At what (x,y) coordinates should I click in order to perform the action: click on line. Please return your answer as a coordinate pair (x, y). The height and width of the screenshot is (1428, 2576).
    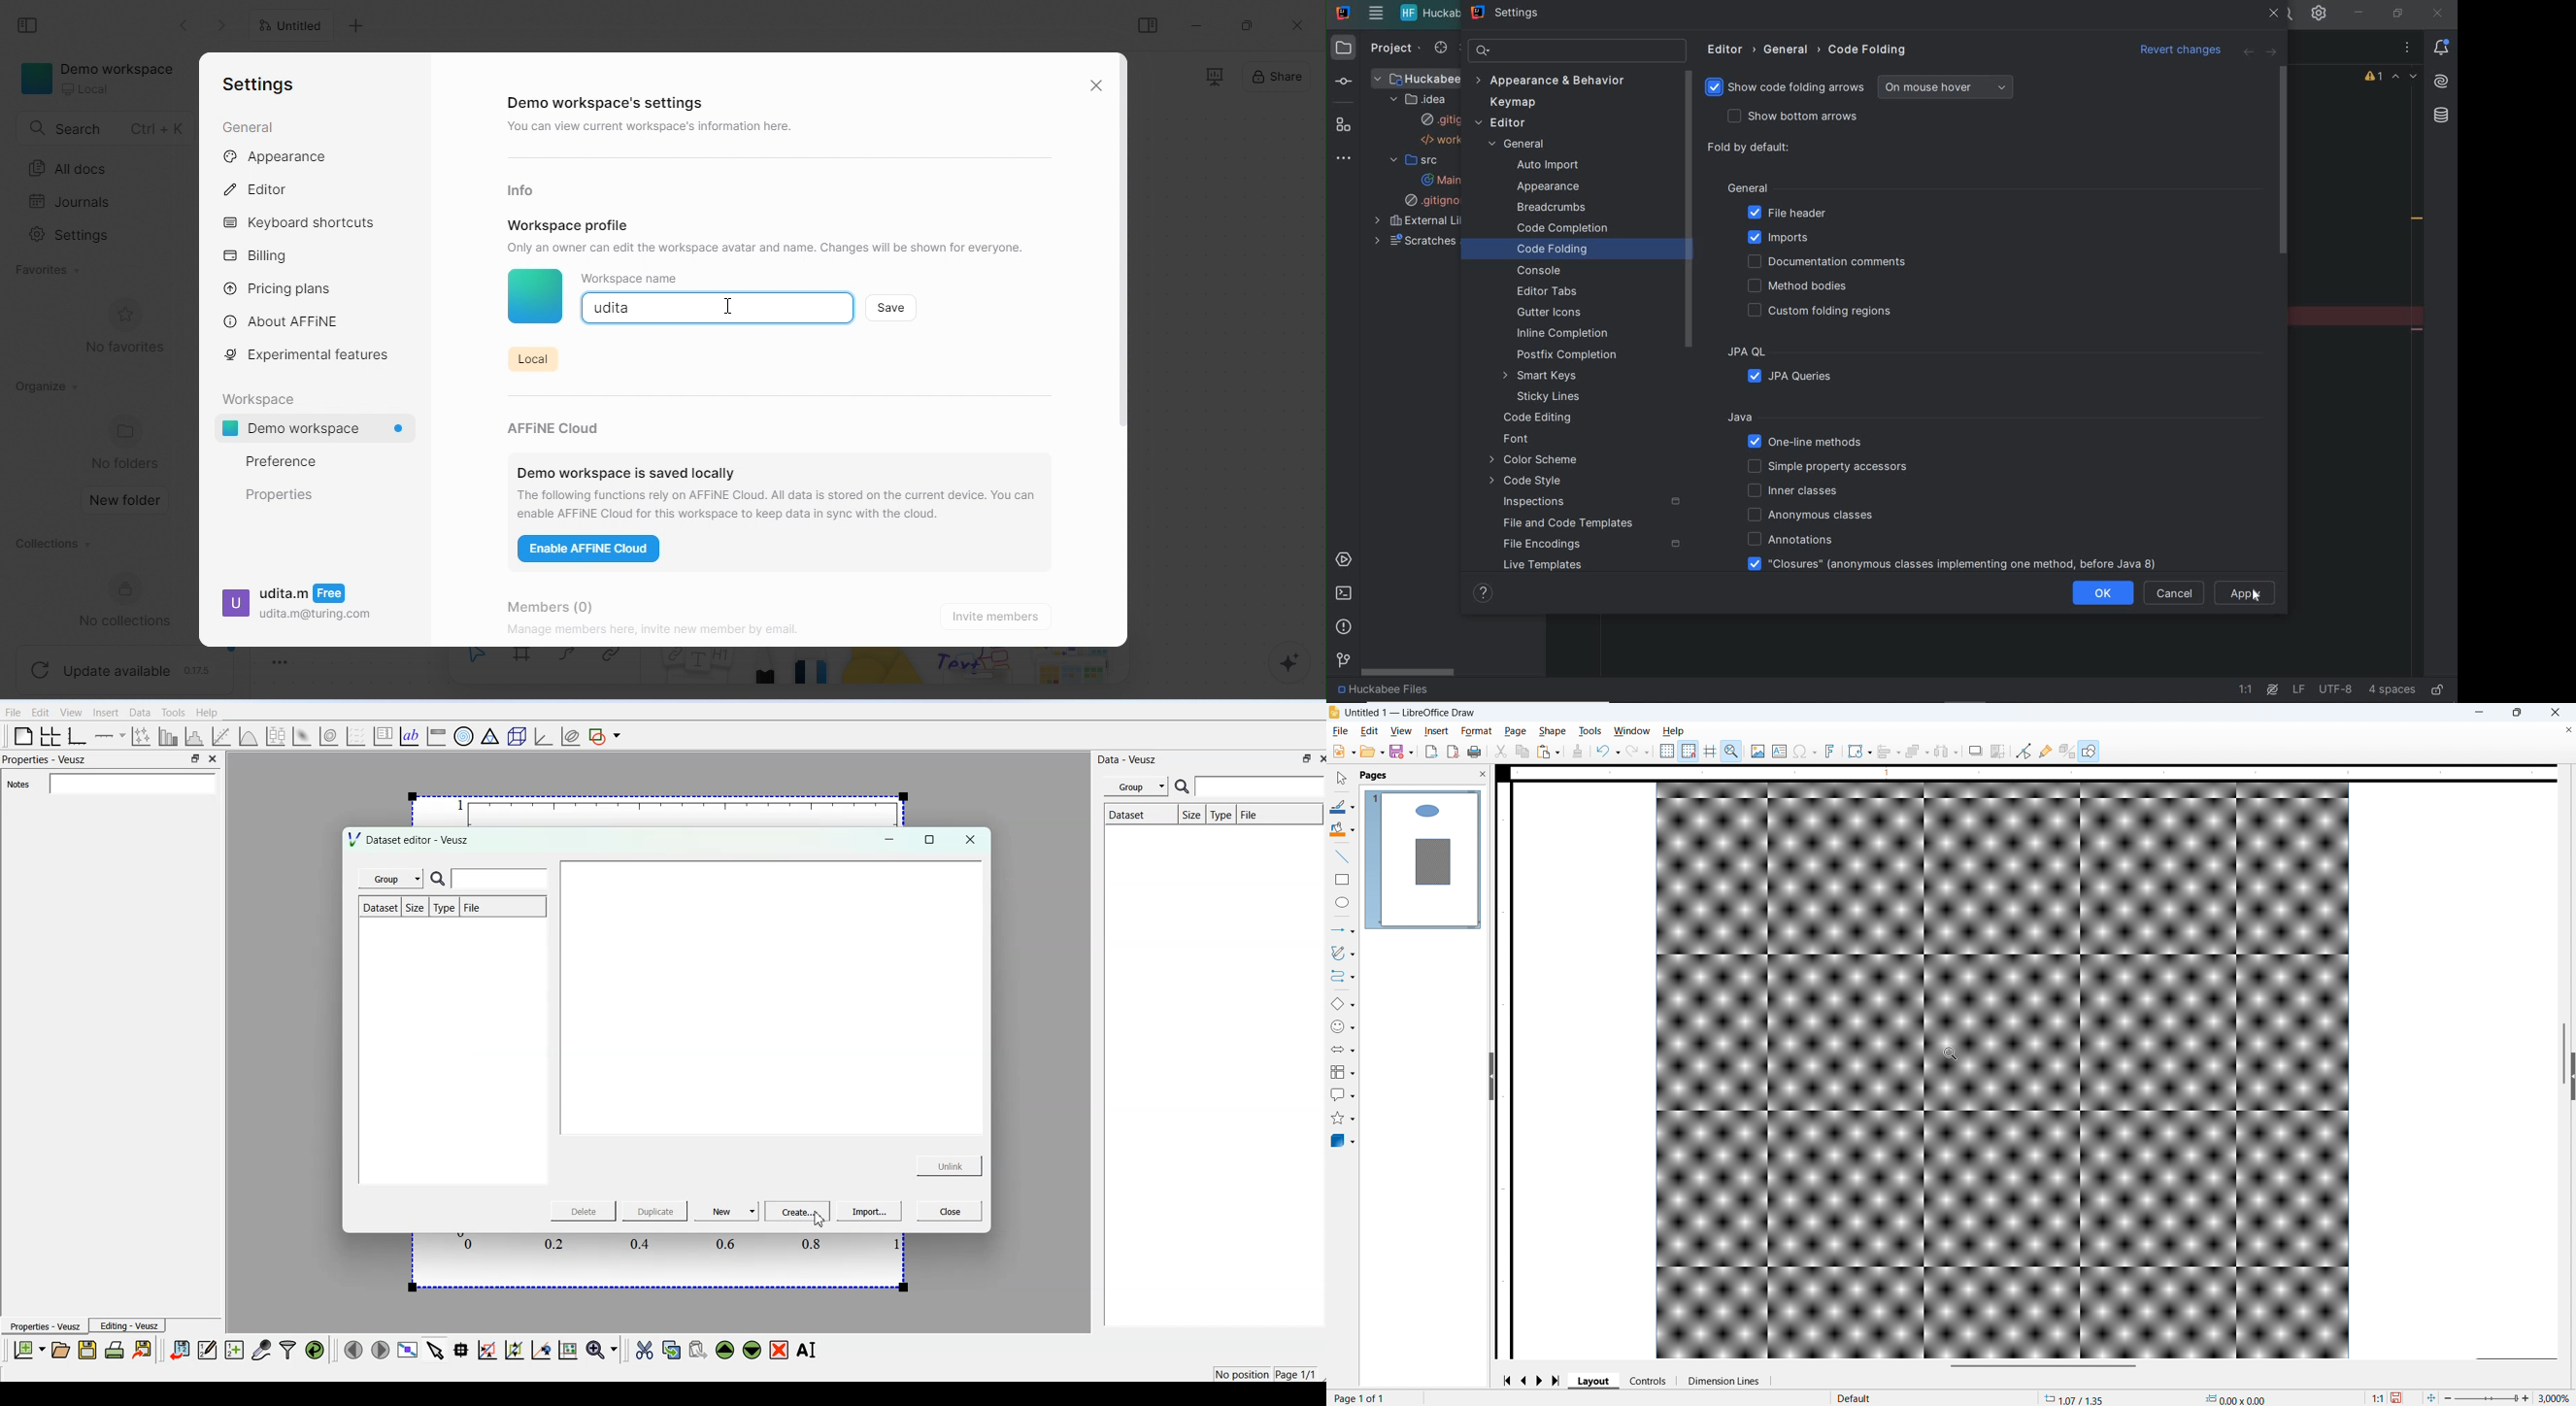
    Looking at the image, I should click on (1341, 857).